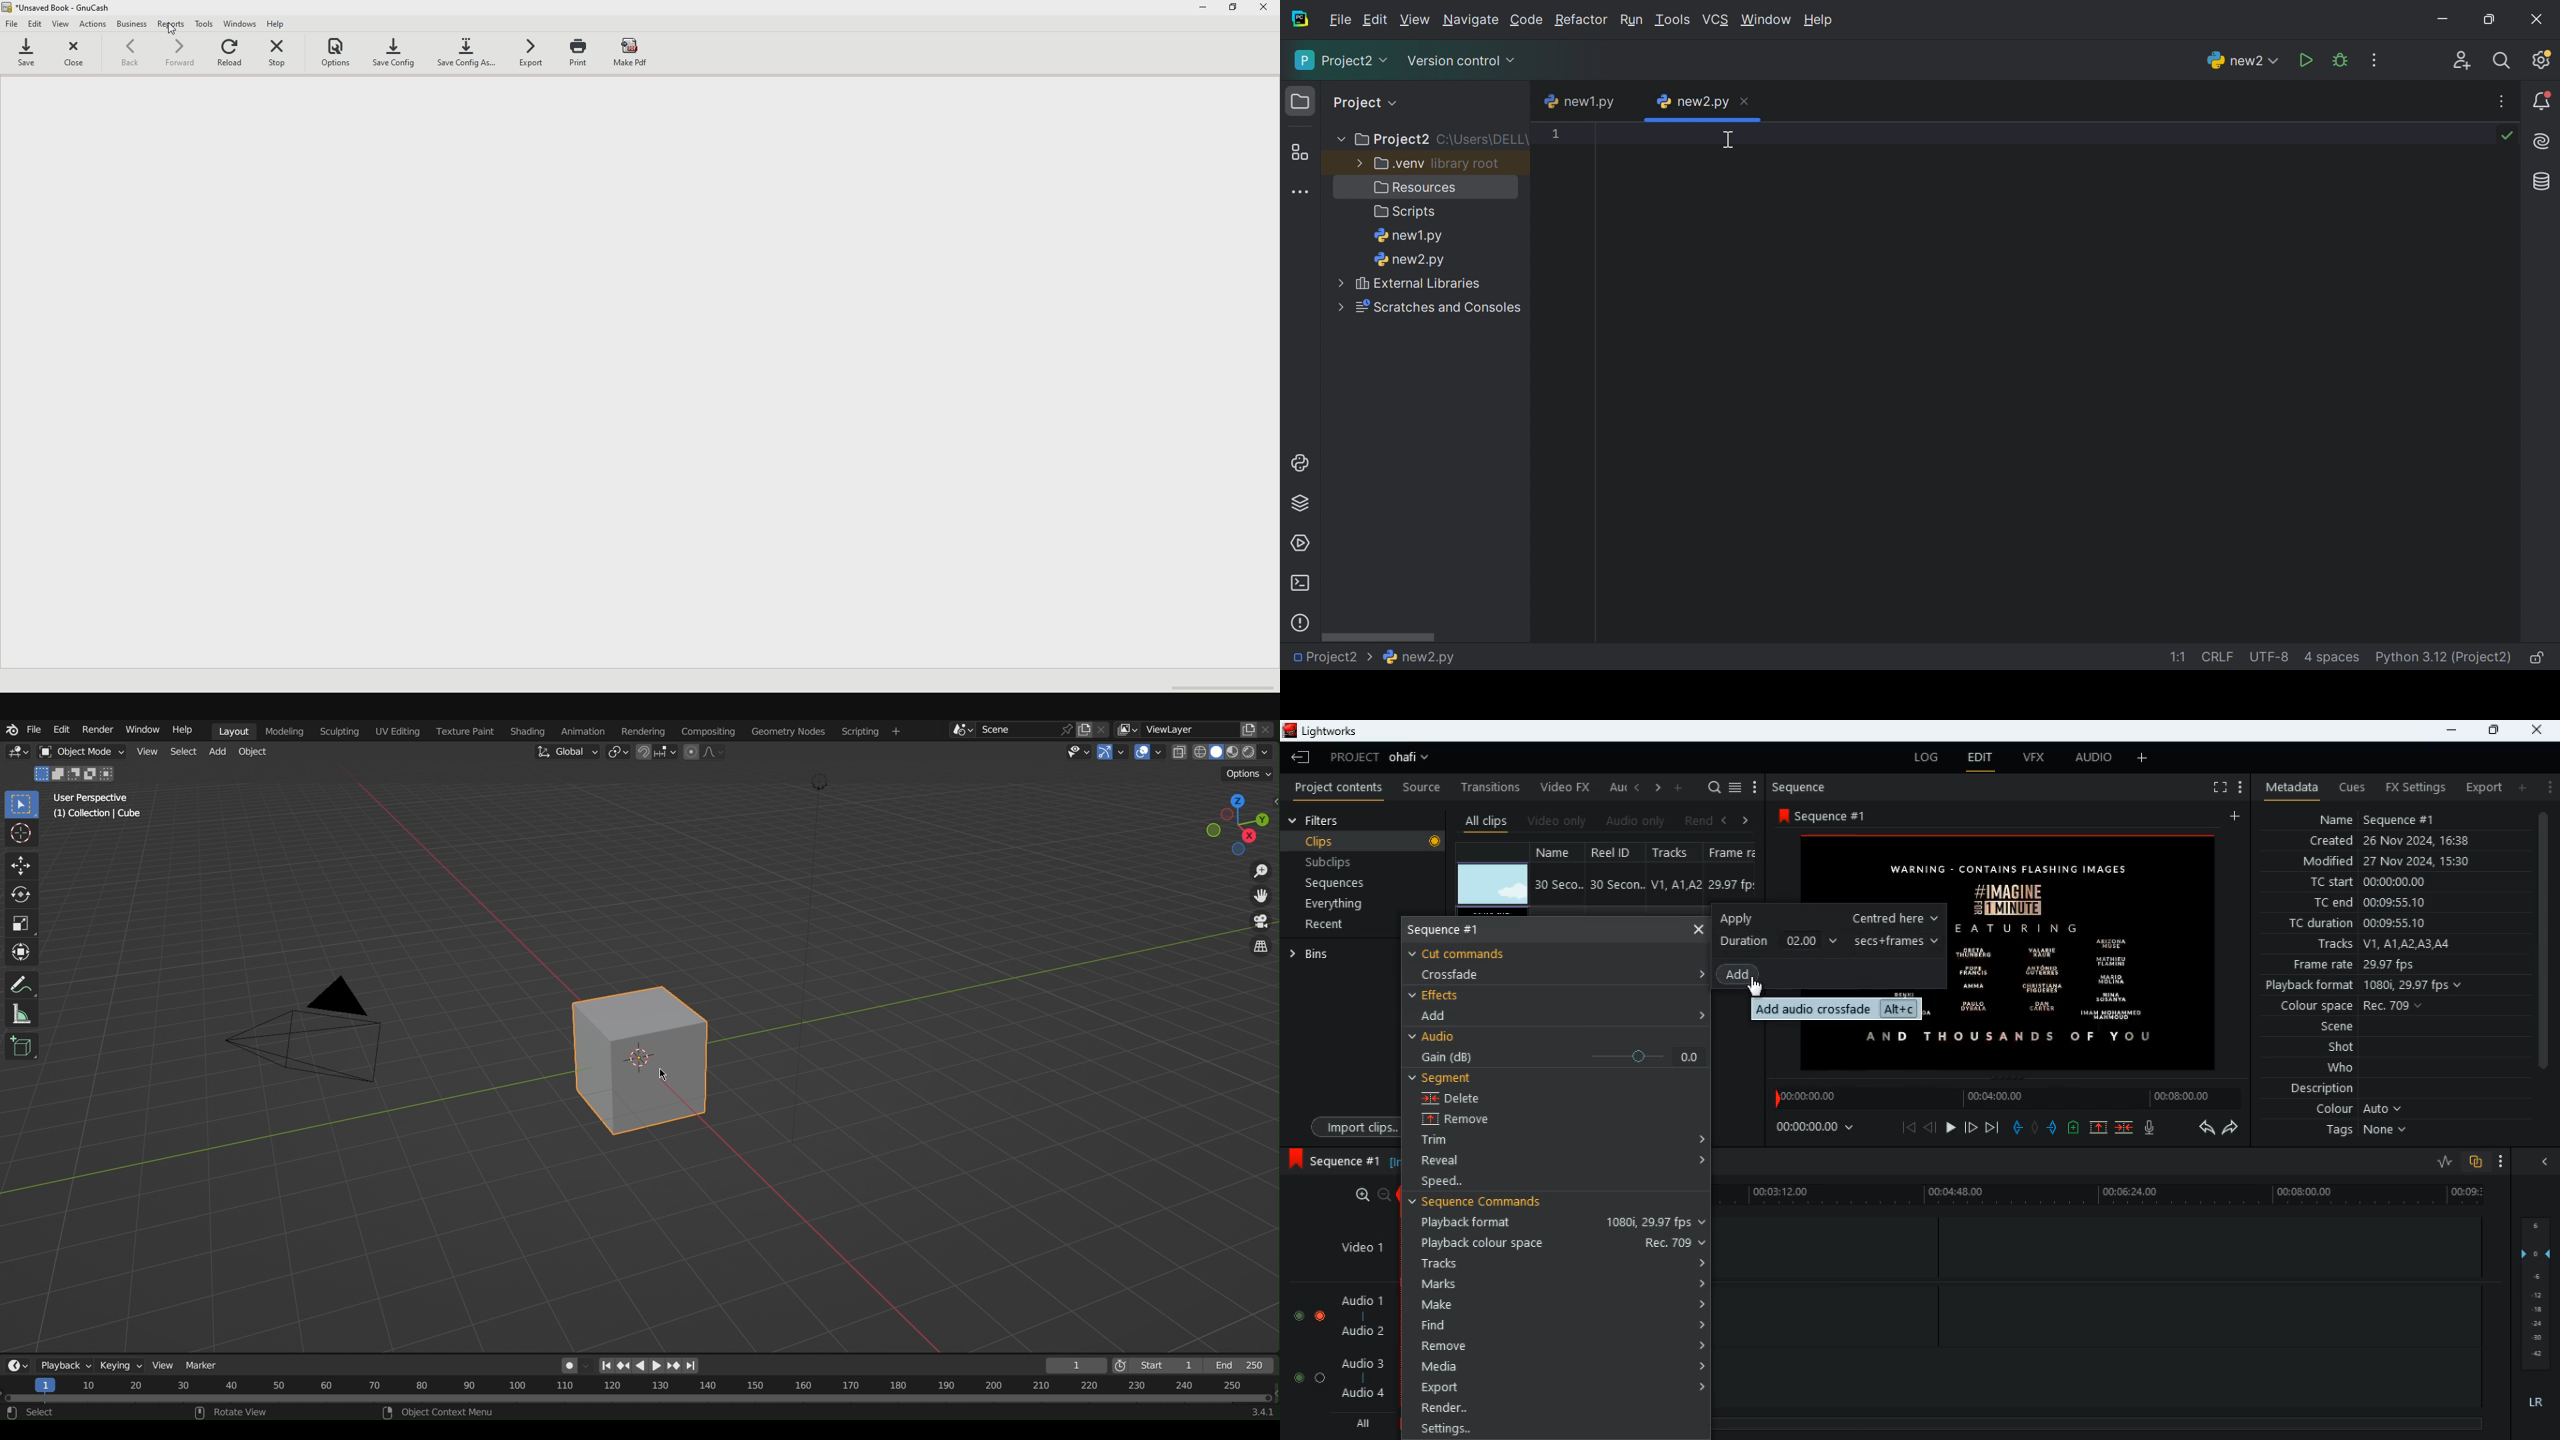 The image size is (2576, 1456). Describe the element at coordinates (1735, 788) in the screenshot. I see `list` at that location.